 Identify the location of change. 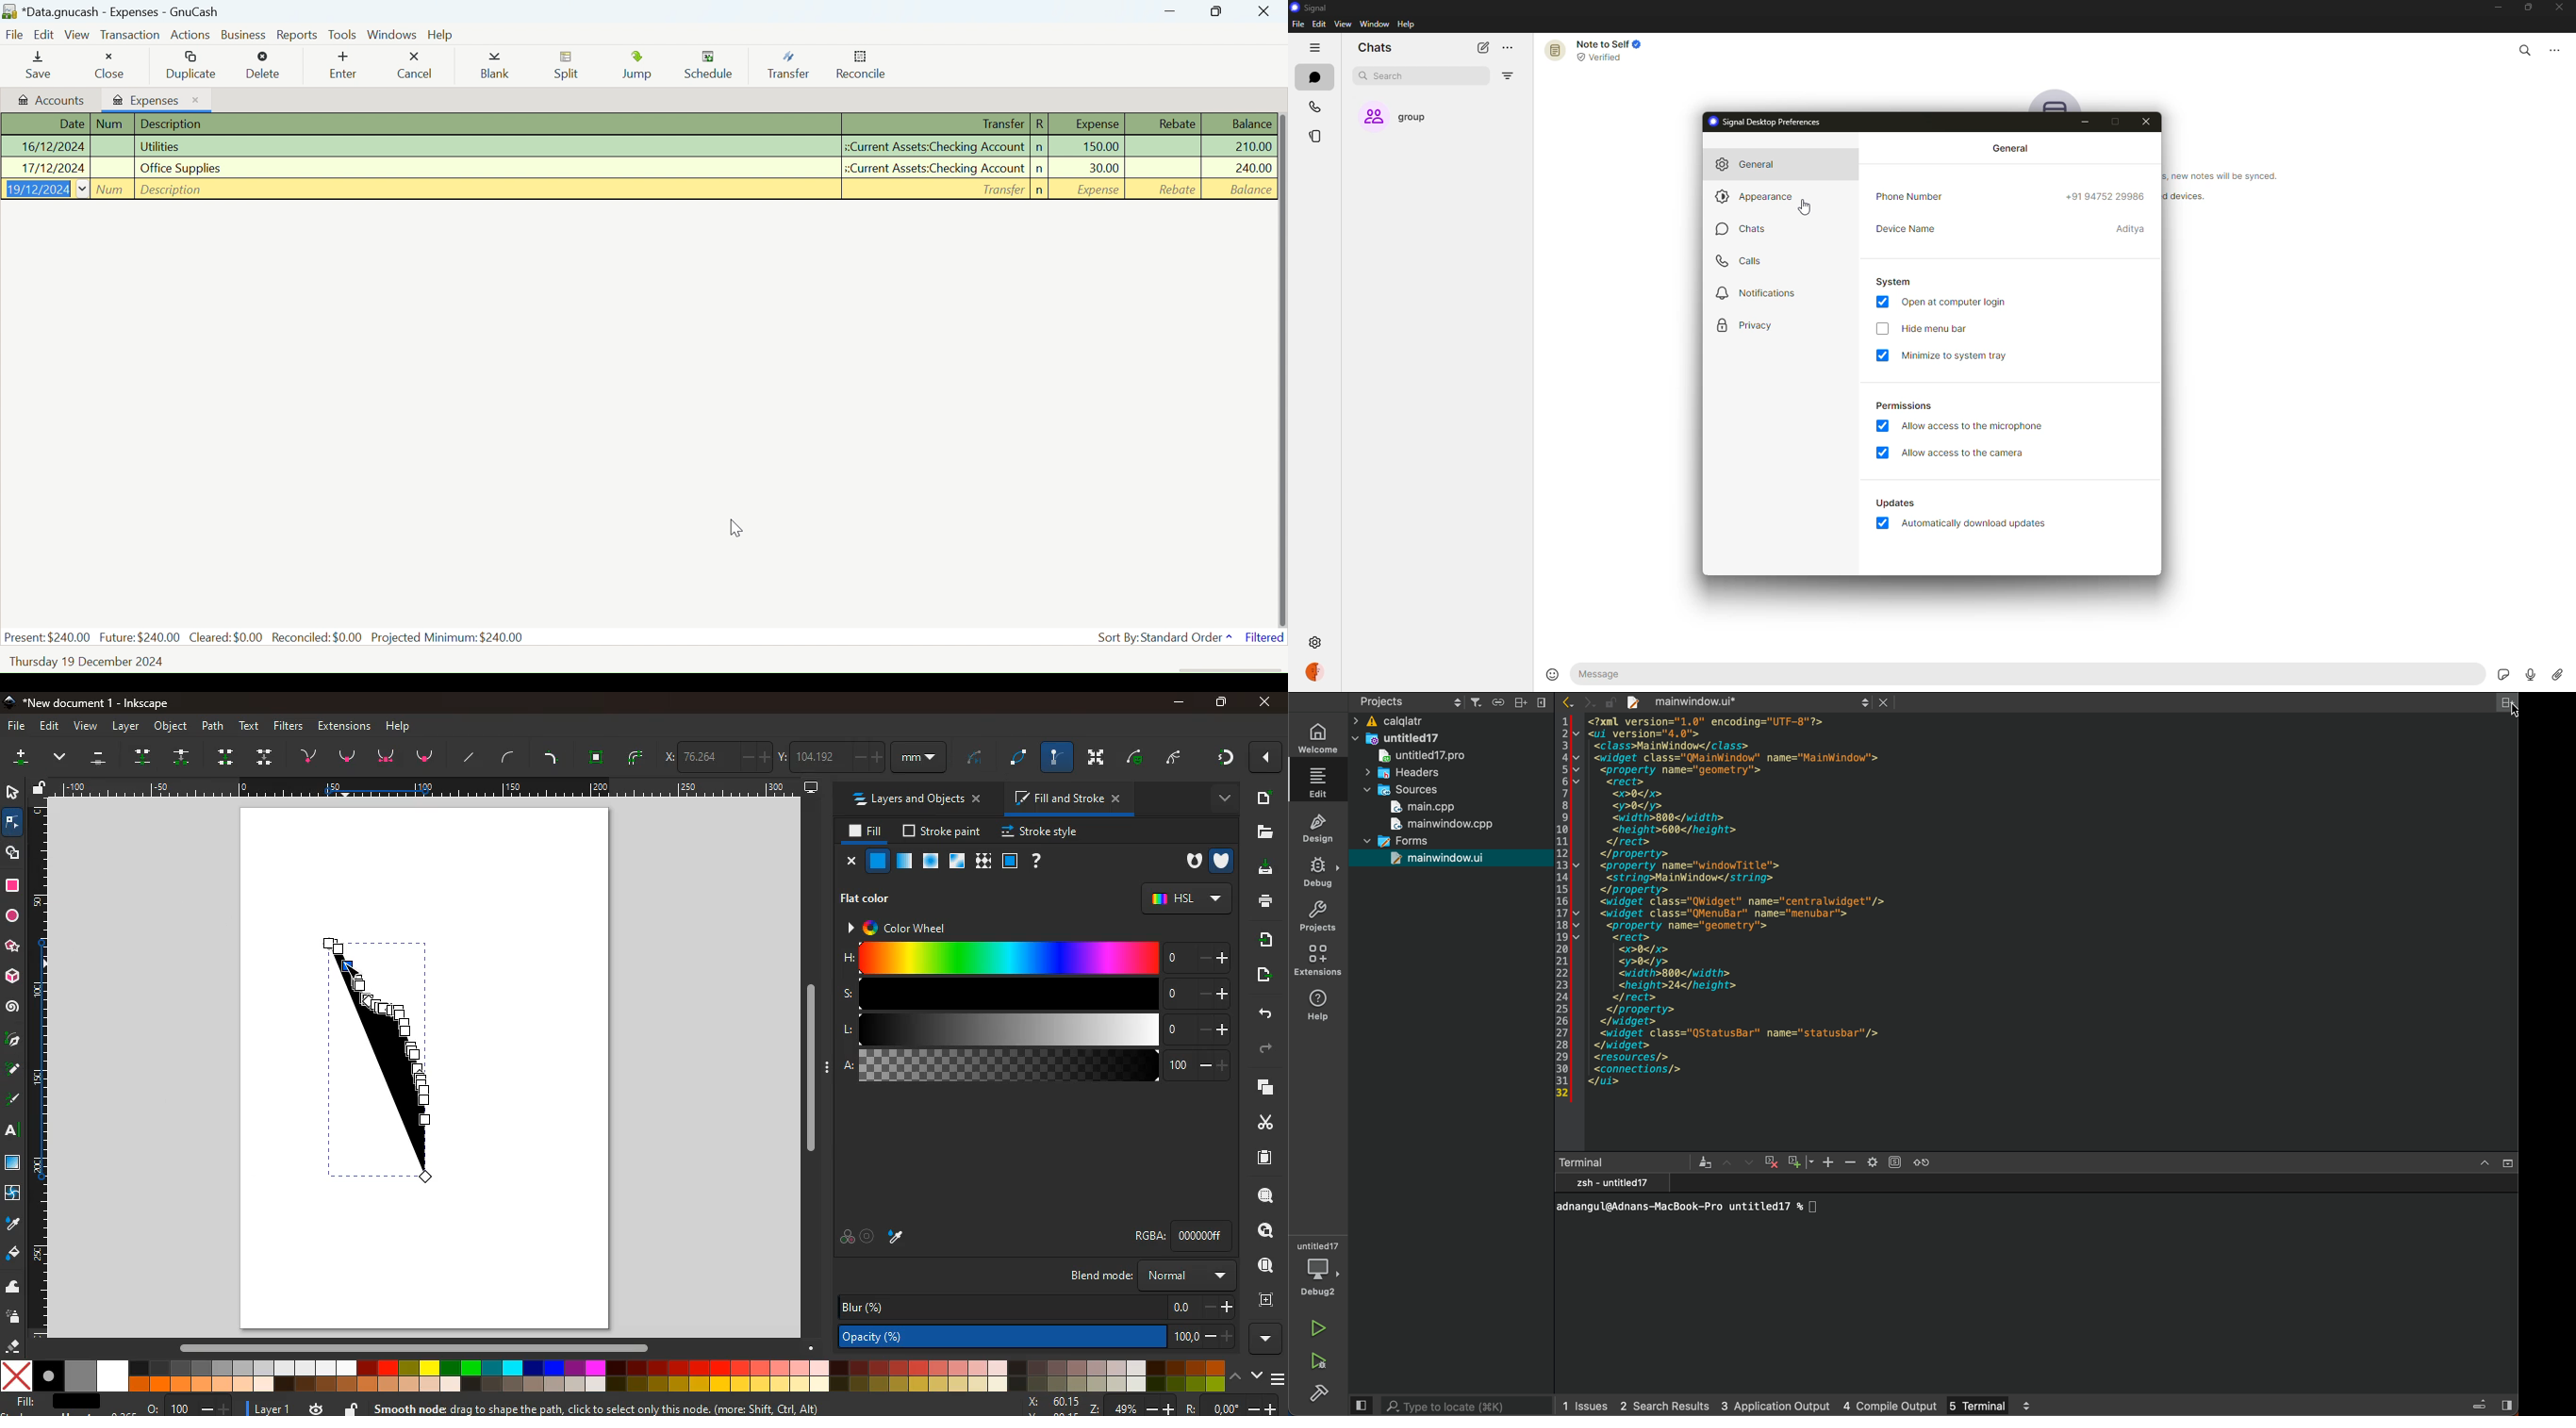
(184, 757).